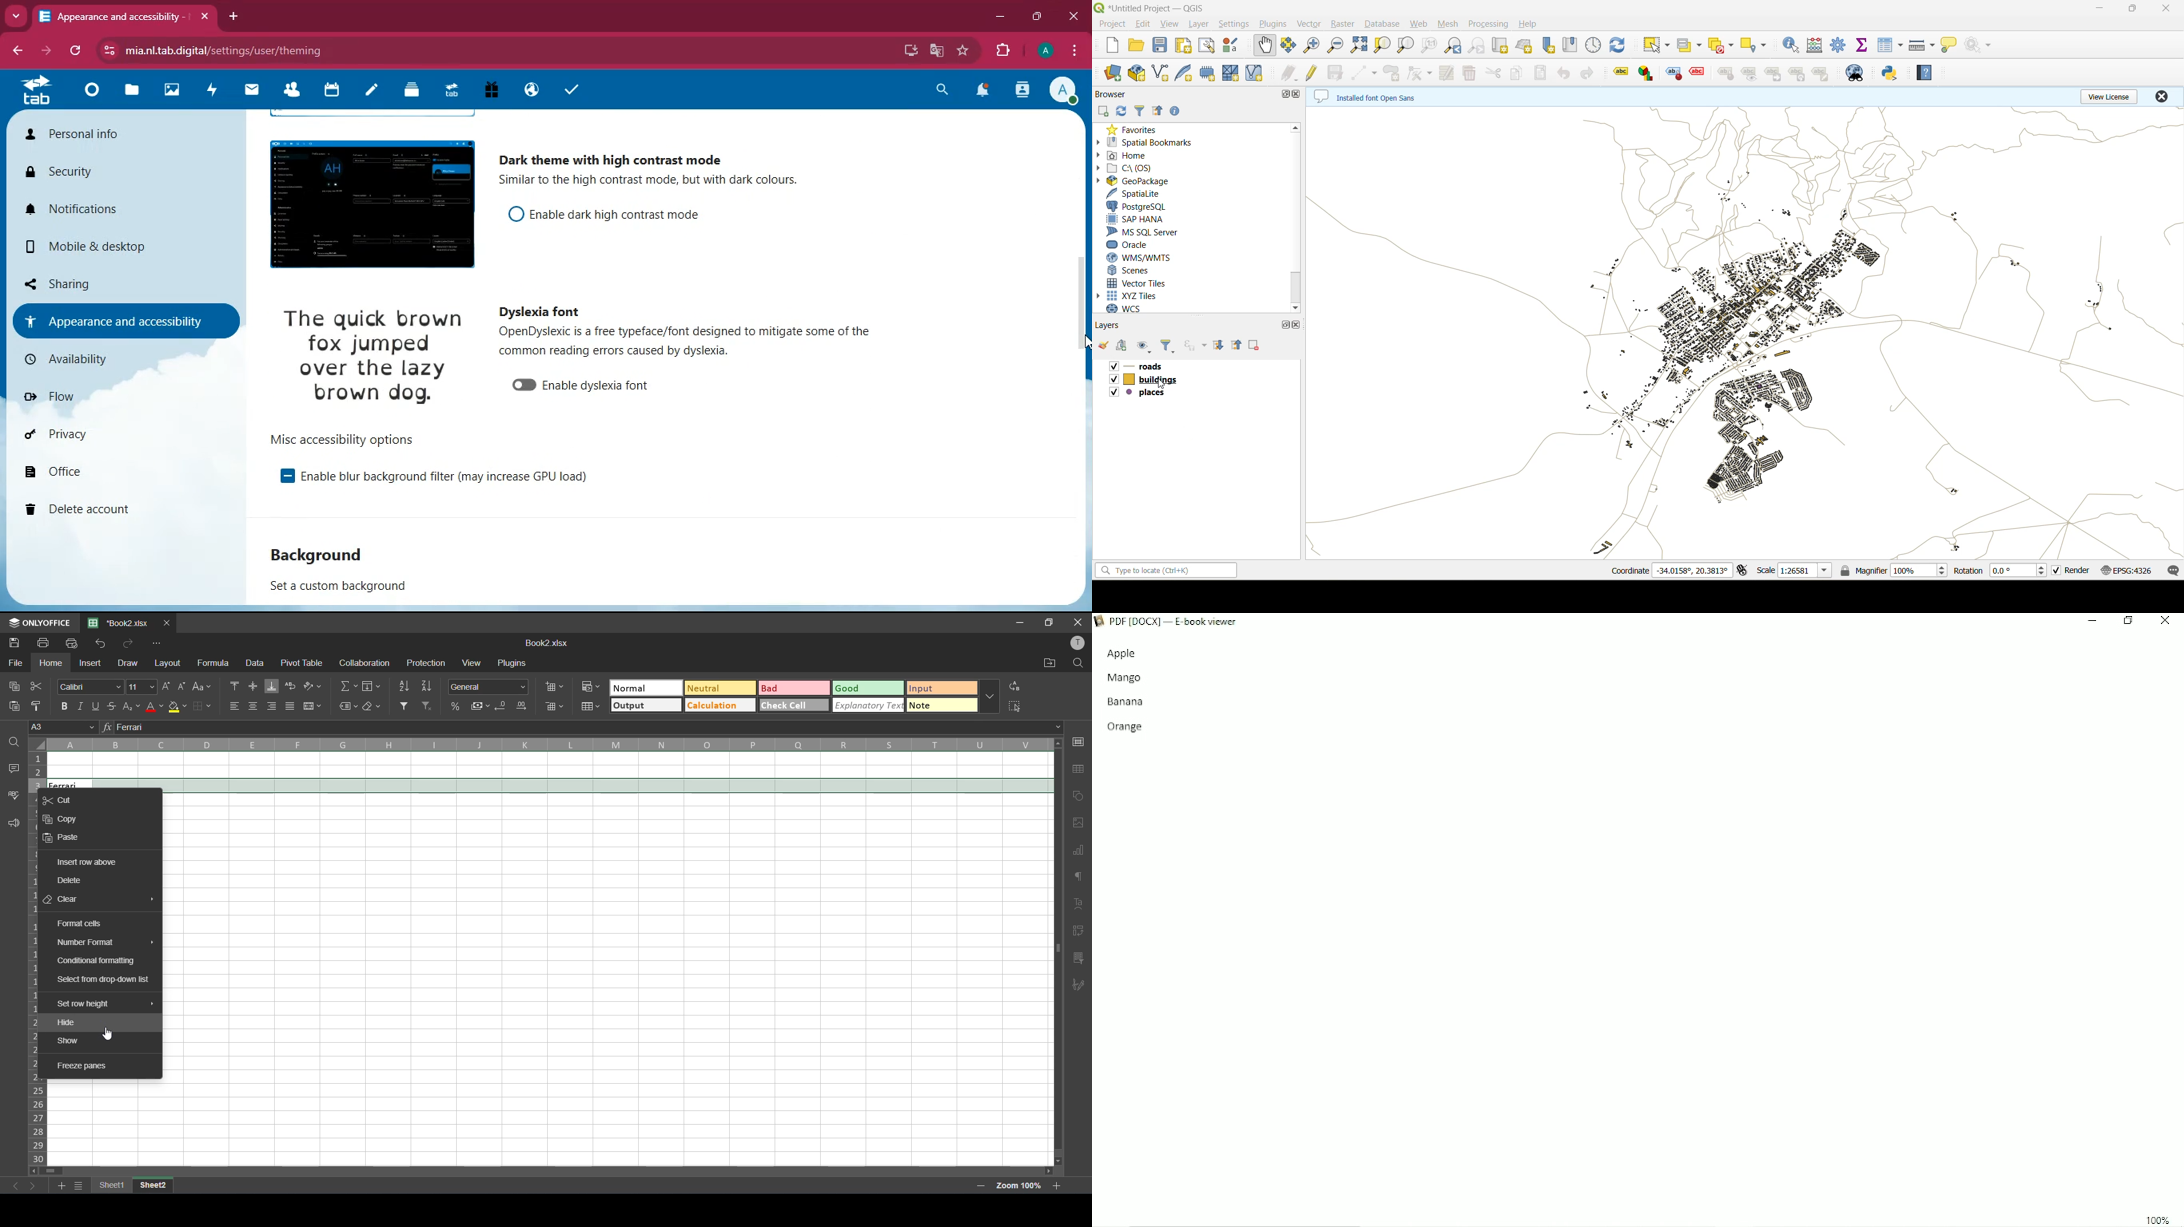 Image resolution: width=2184 pixels, height=1232 pixels. Describe the element at coordinates (868, 706) in the screenshot. I see `explanatory text` at that location.